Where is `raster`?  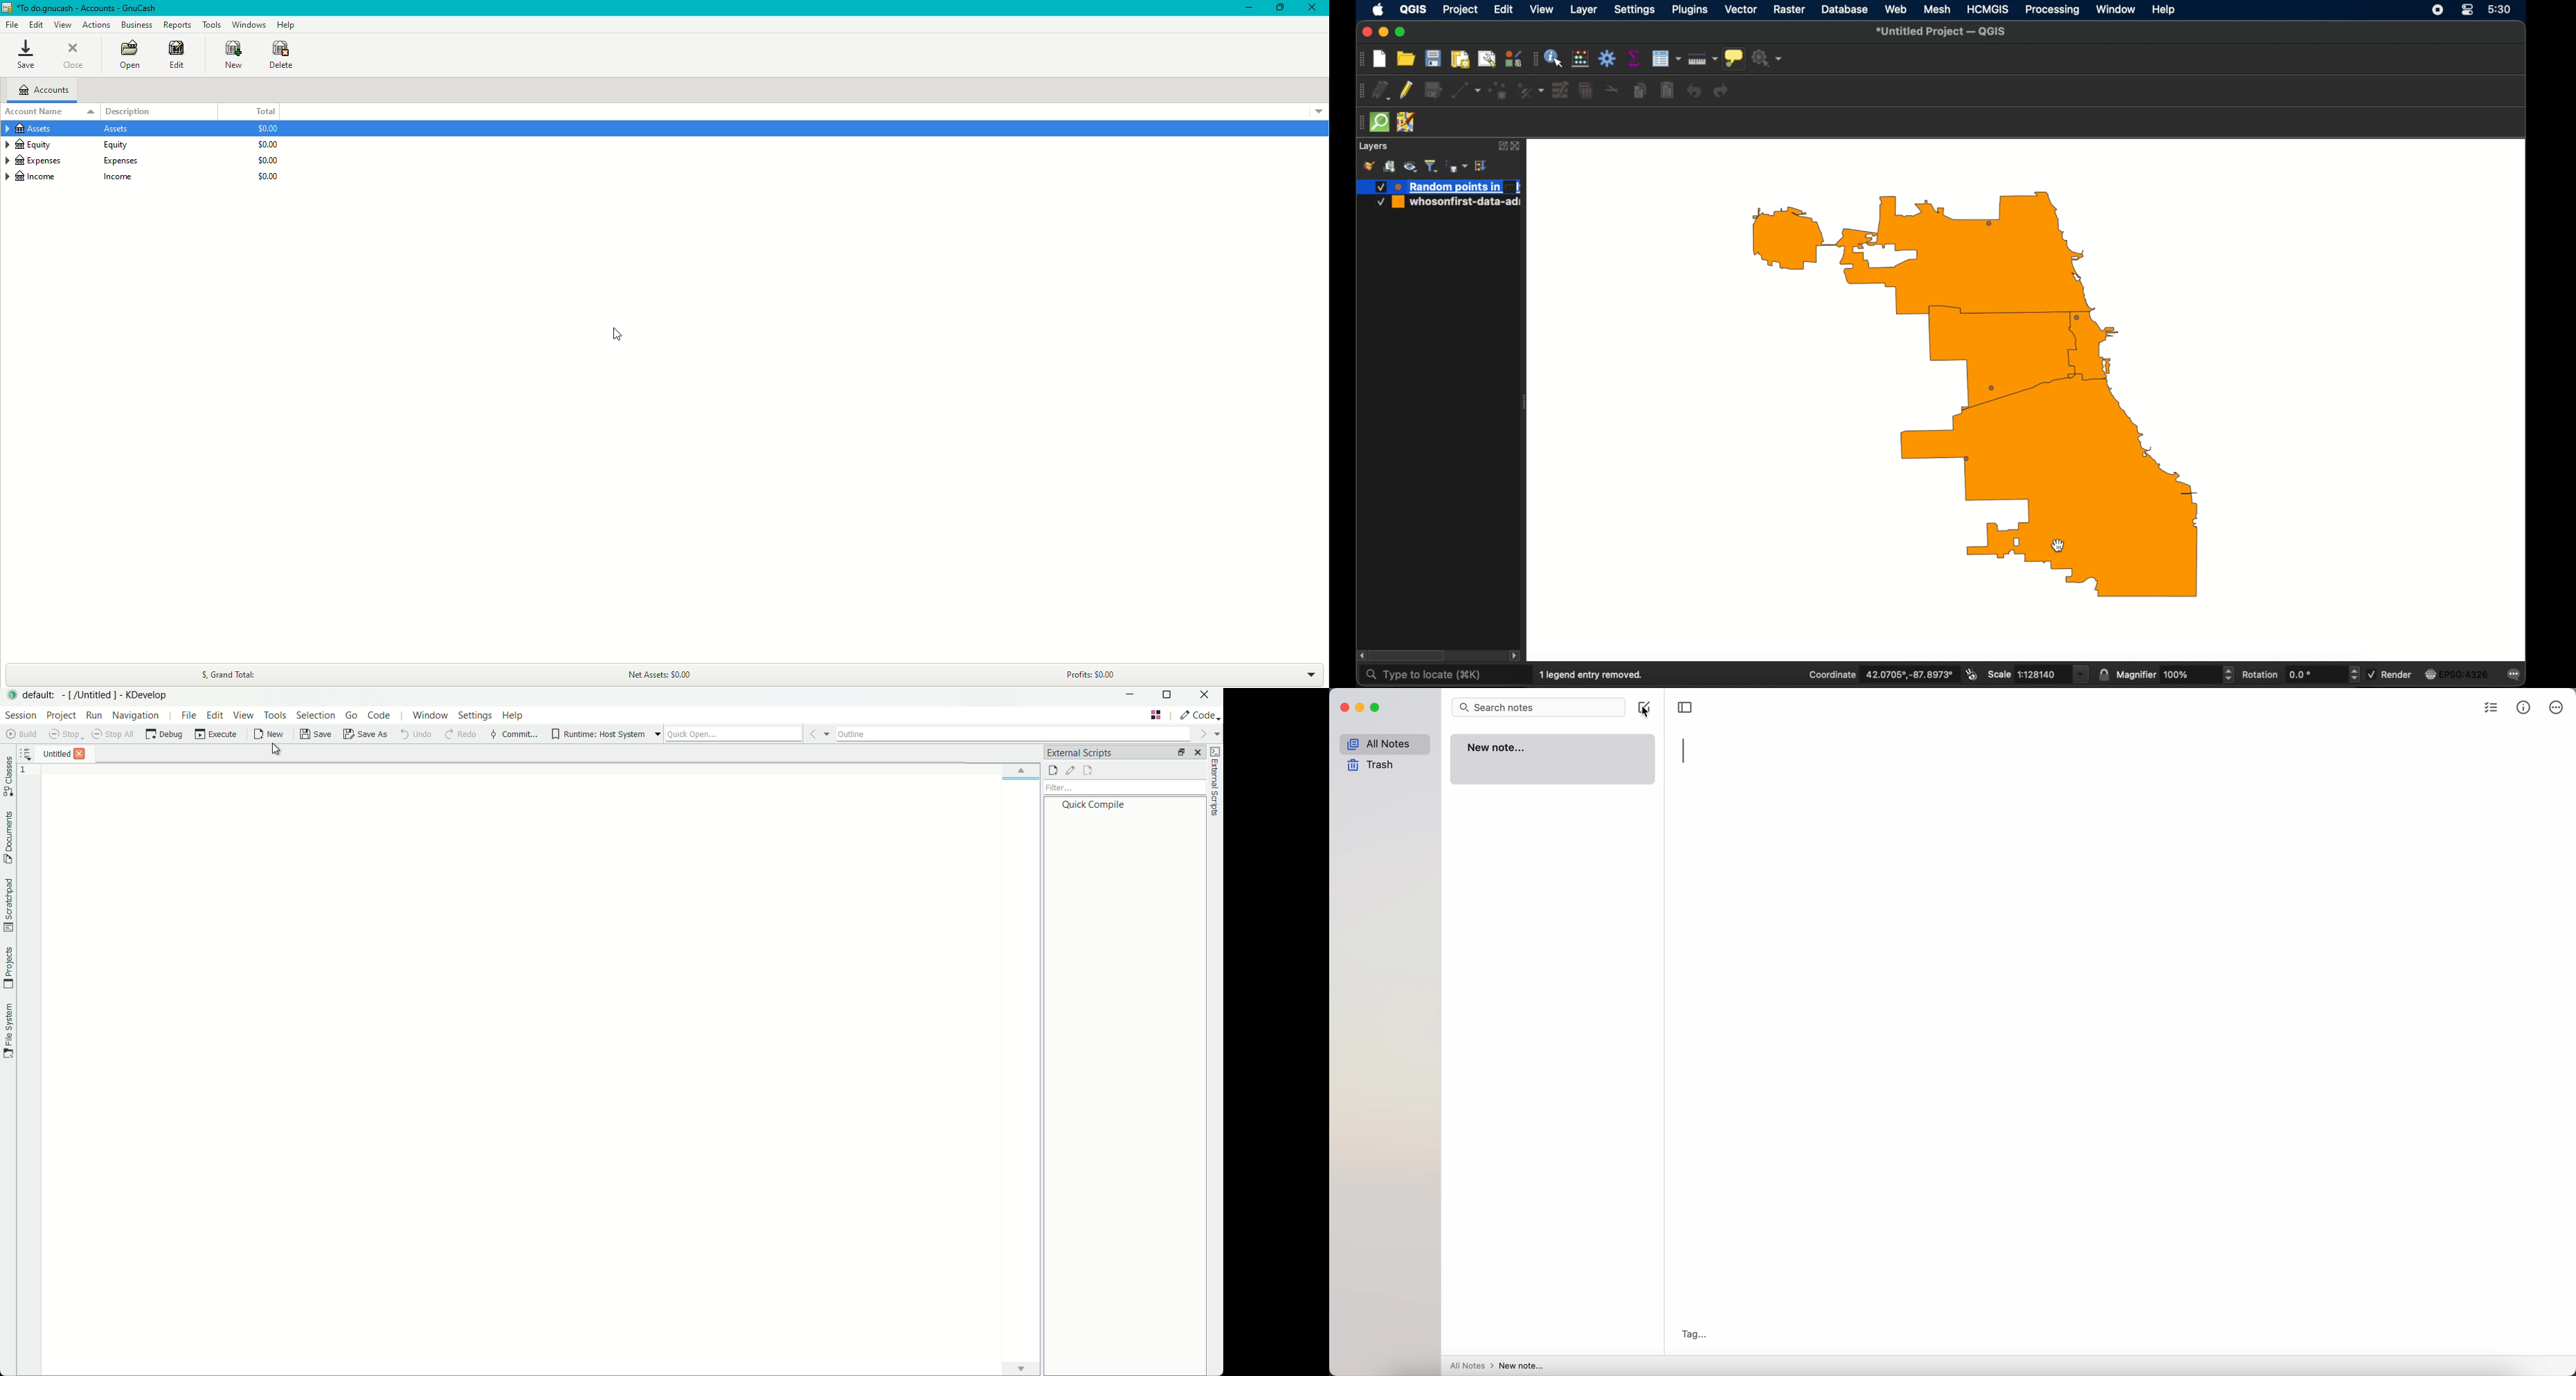
raster is located at coordinates (1789, 9).